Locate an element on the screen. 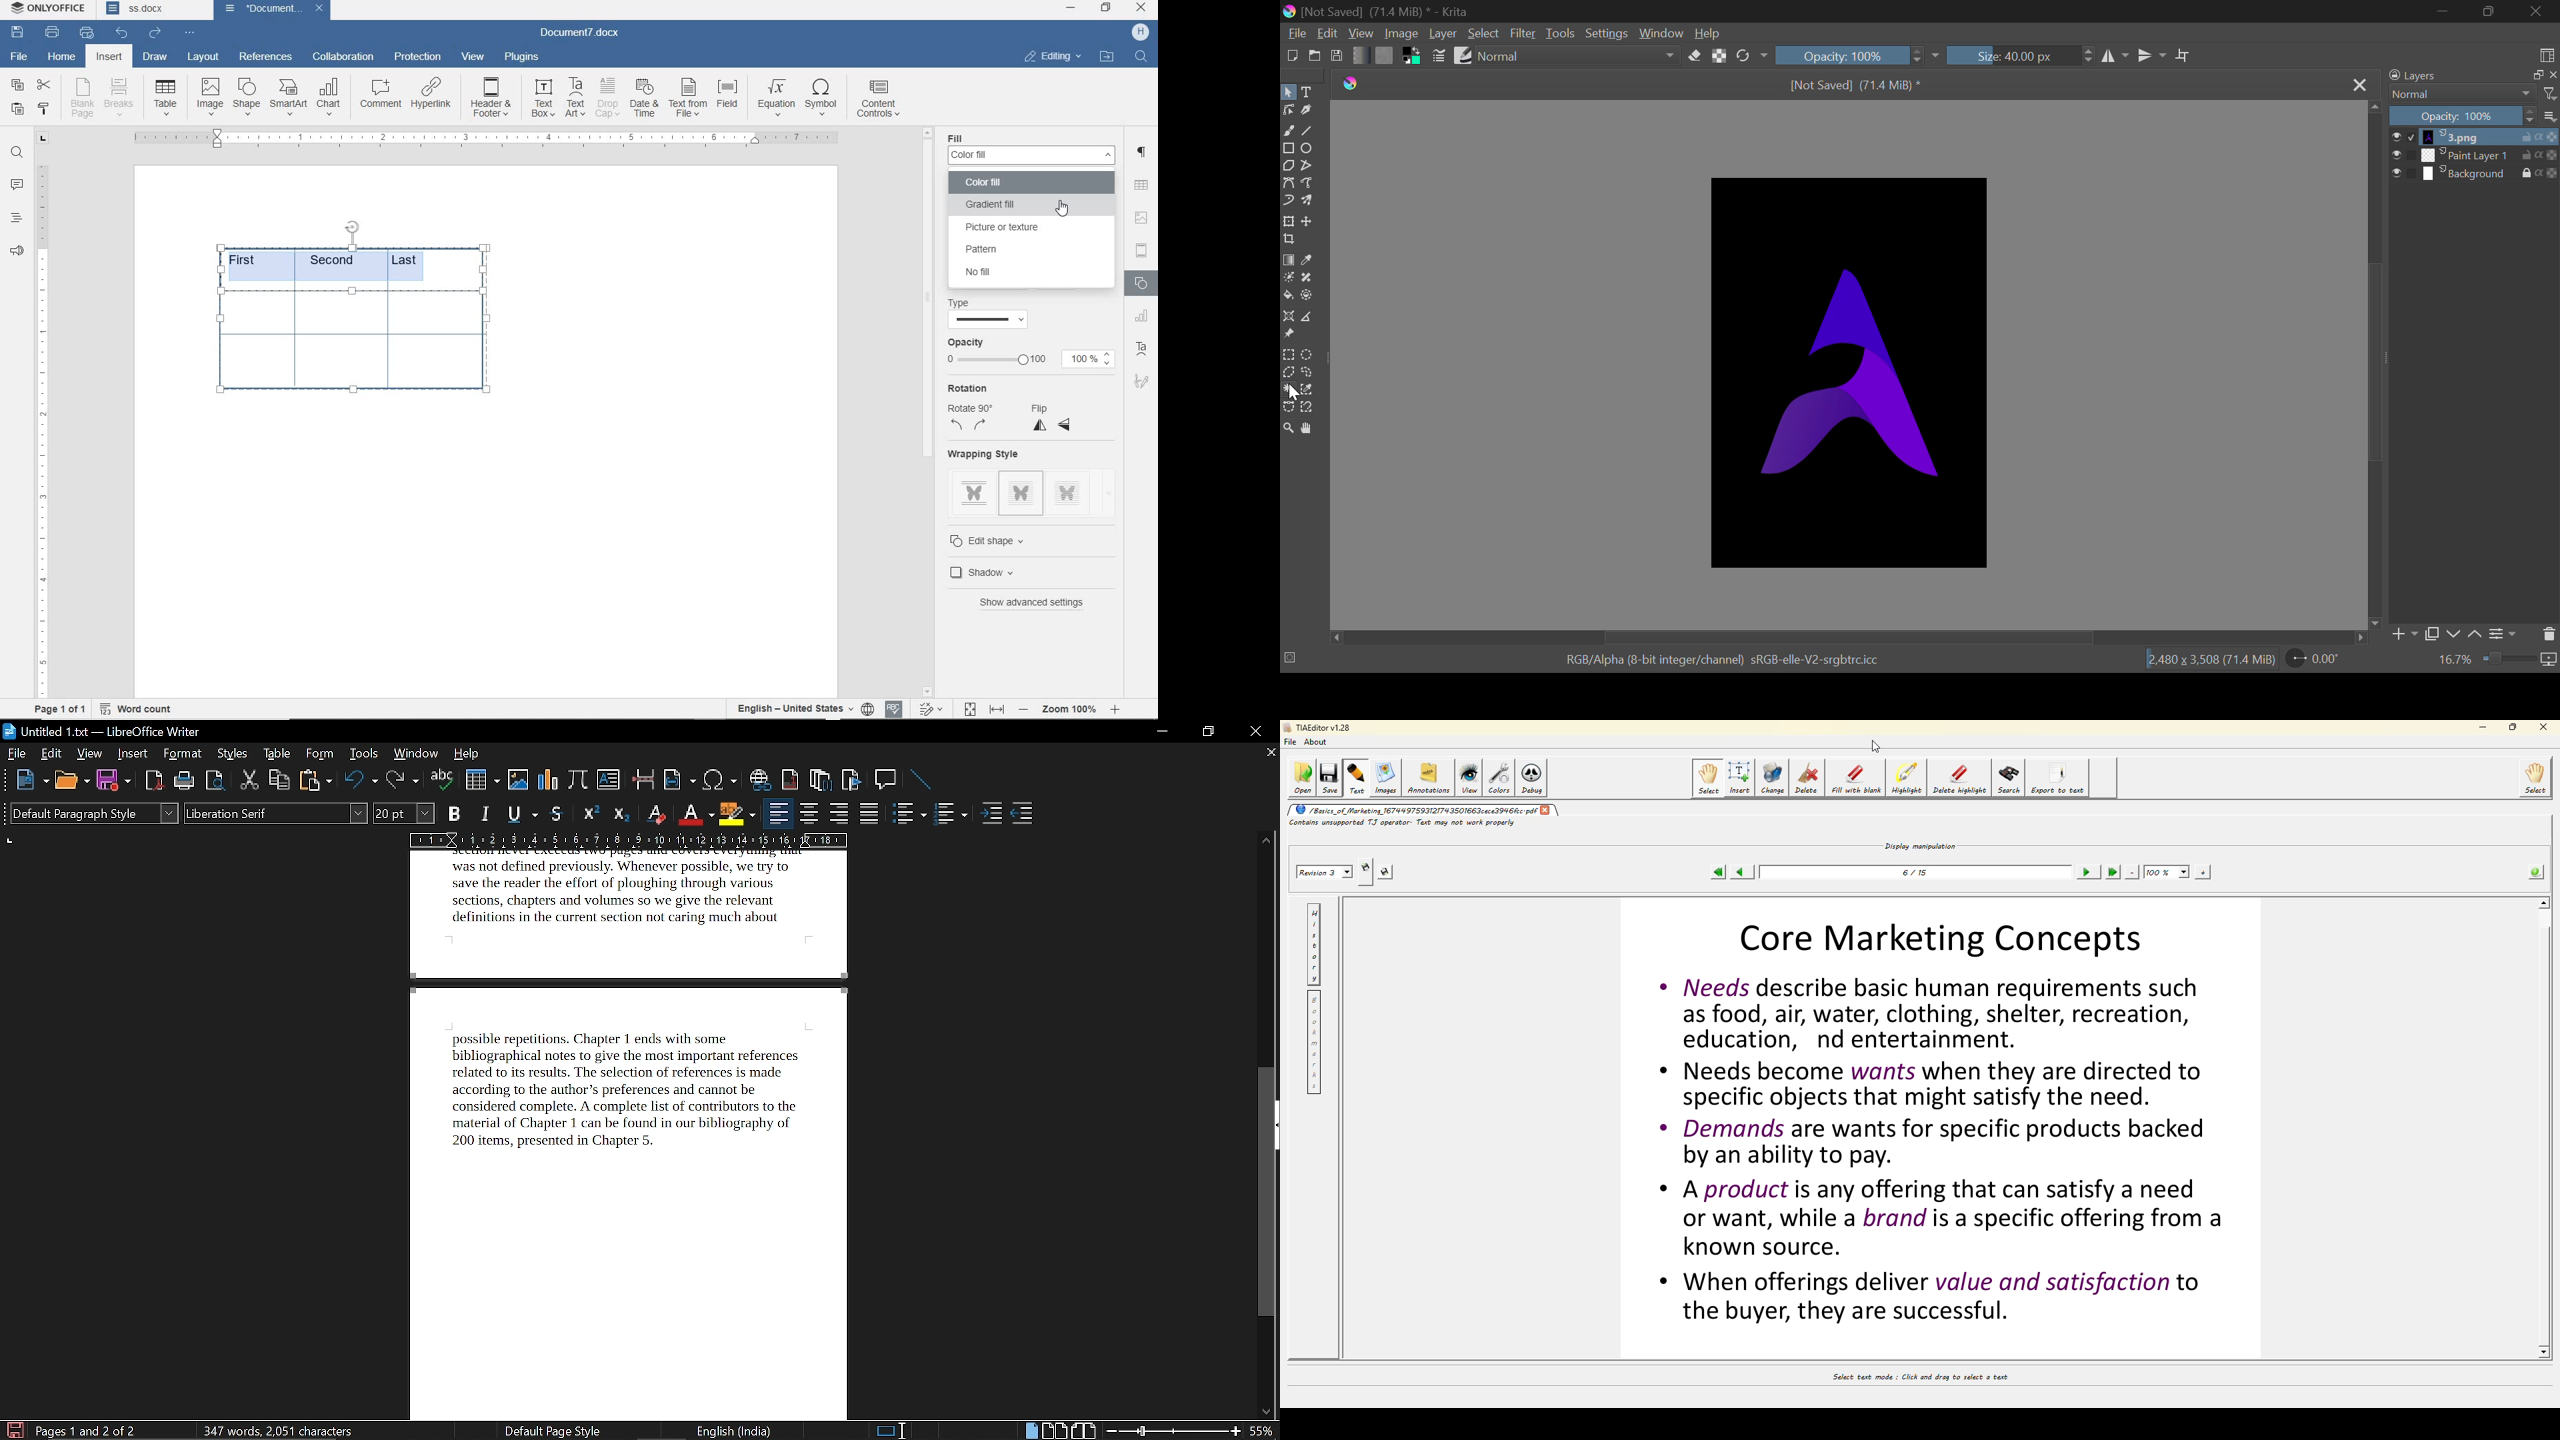 The image size is (2576, 1456). customize quick access toolbar is located at coordinates (189, 33).